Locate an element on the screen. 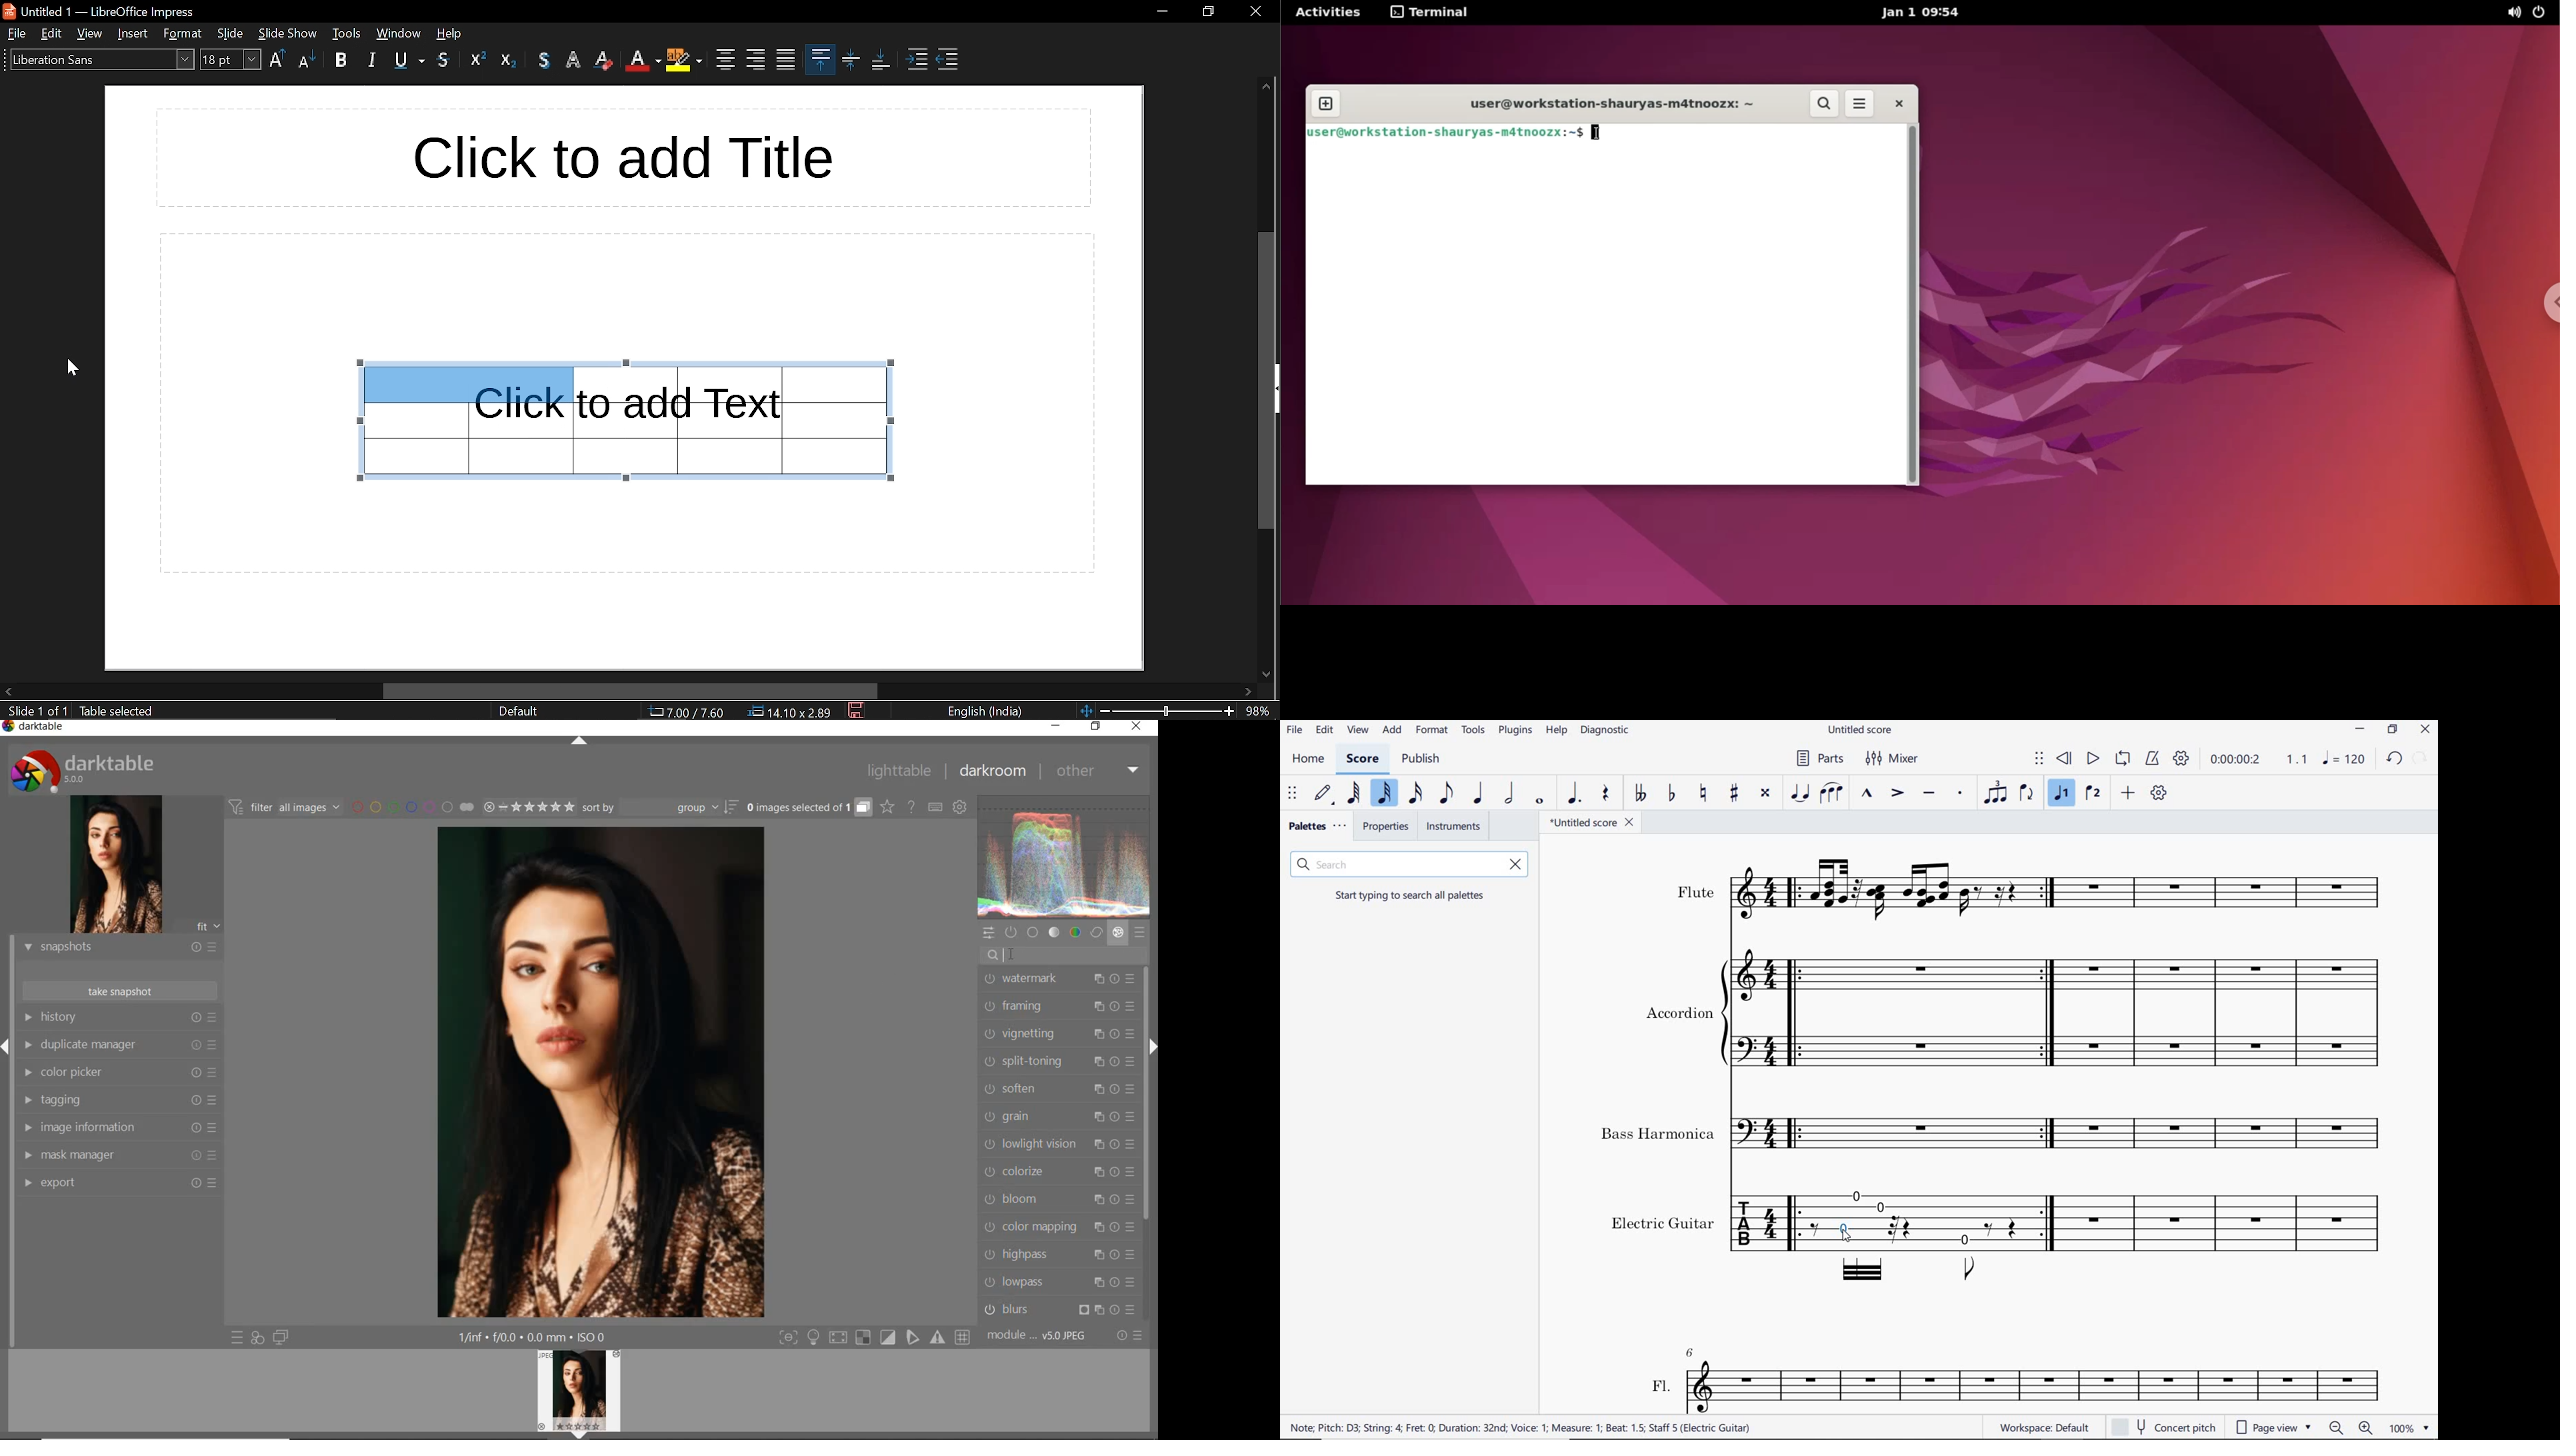 The width and height of the screenshot is (2576, 1456). align right is located at coordinates (756, 59).